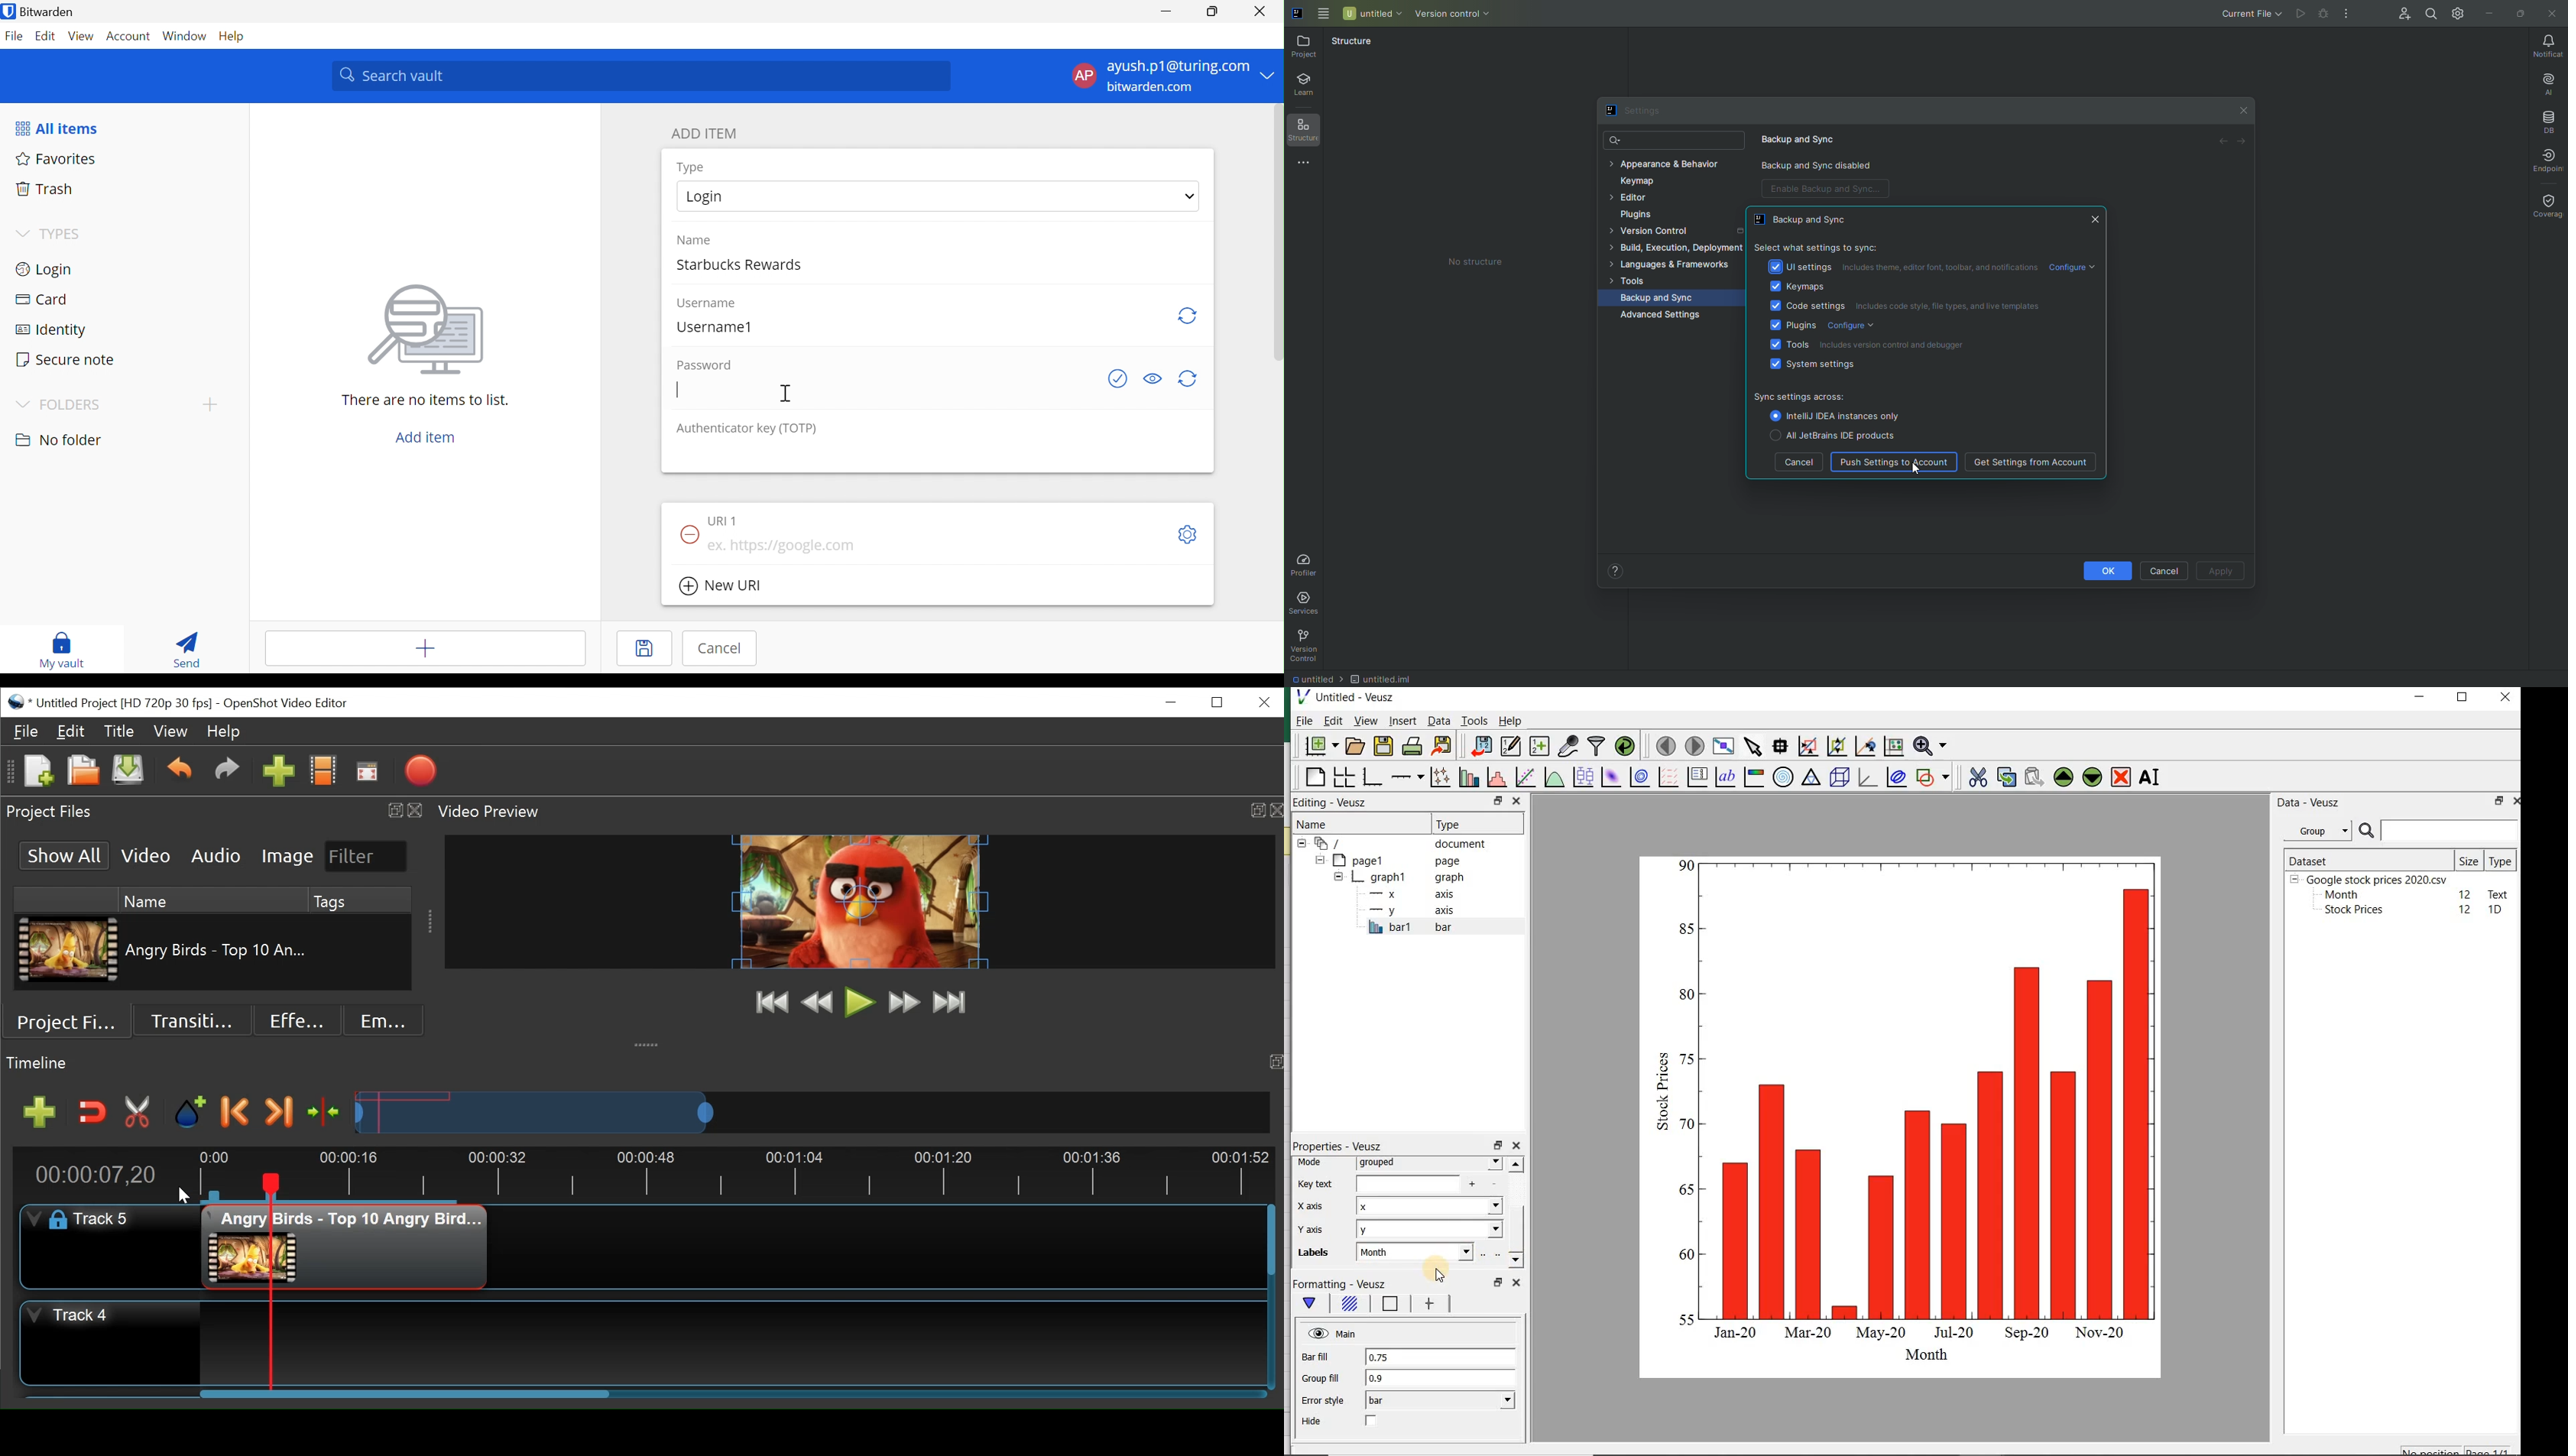 The image size is (2576, 1456). I want to click on Help, so click(1615, 570).